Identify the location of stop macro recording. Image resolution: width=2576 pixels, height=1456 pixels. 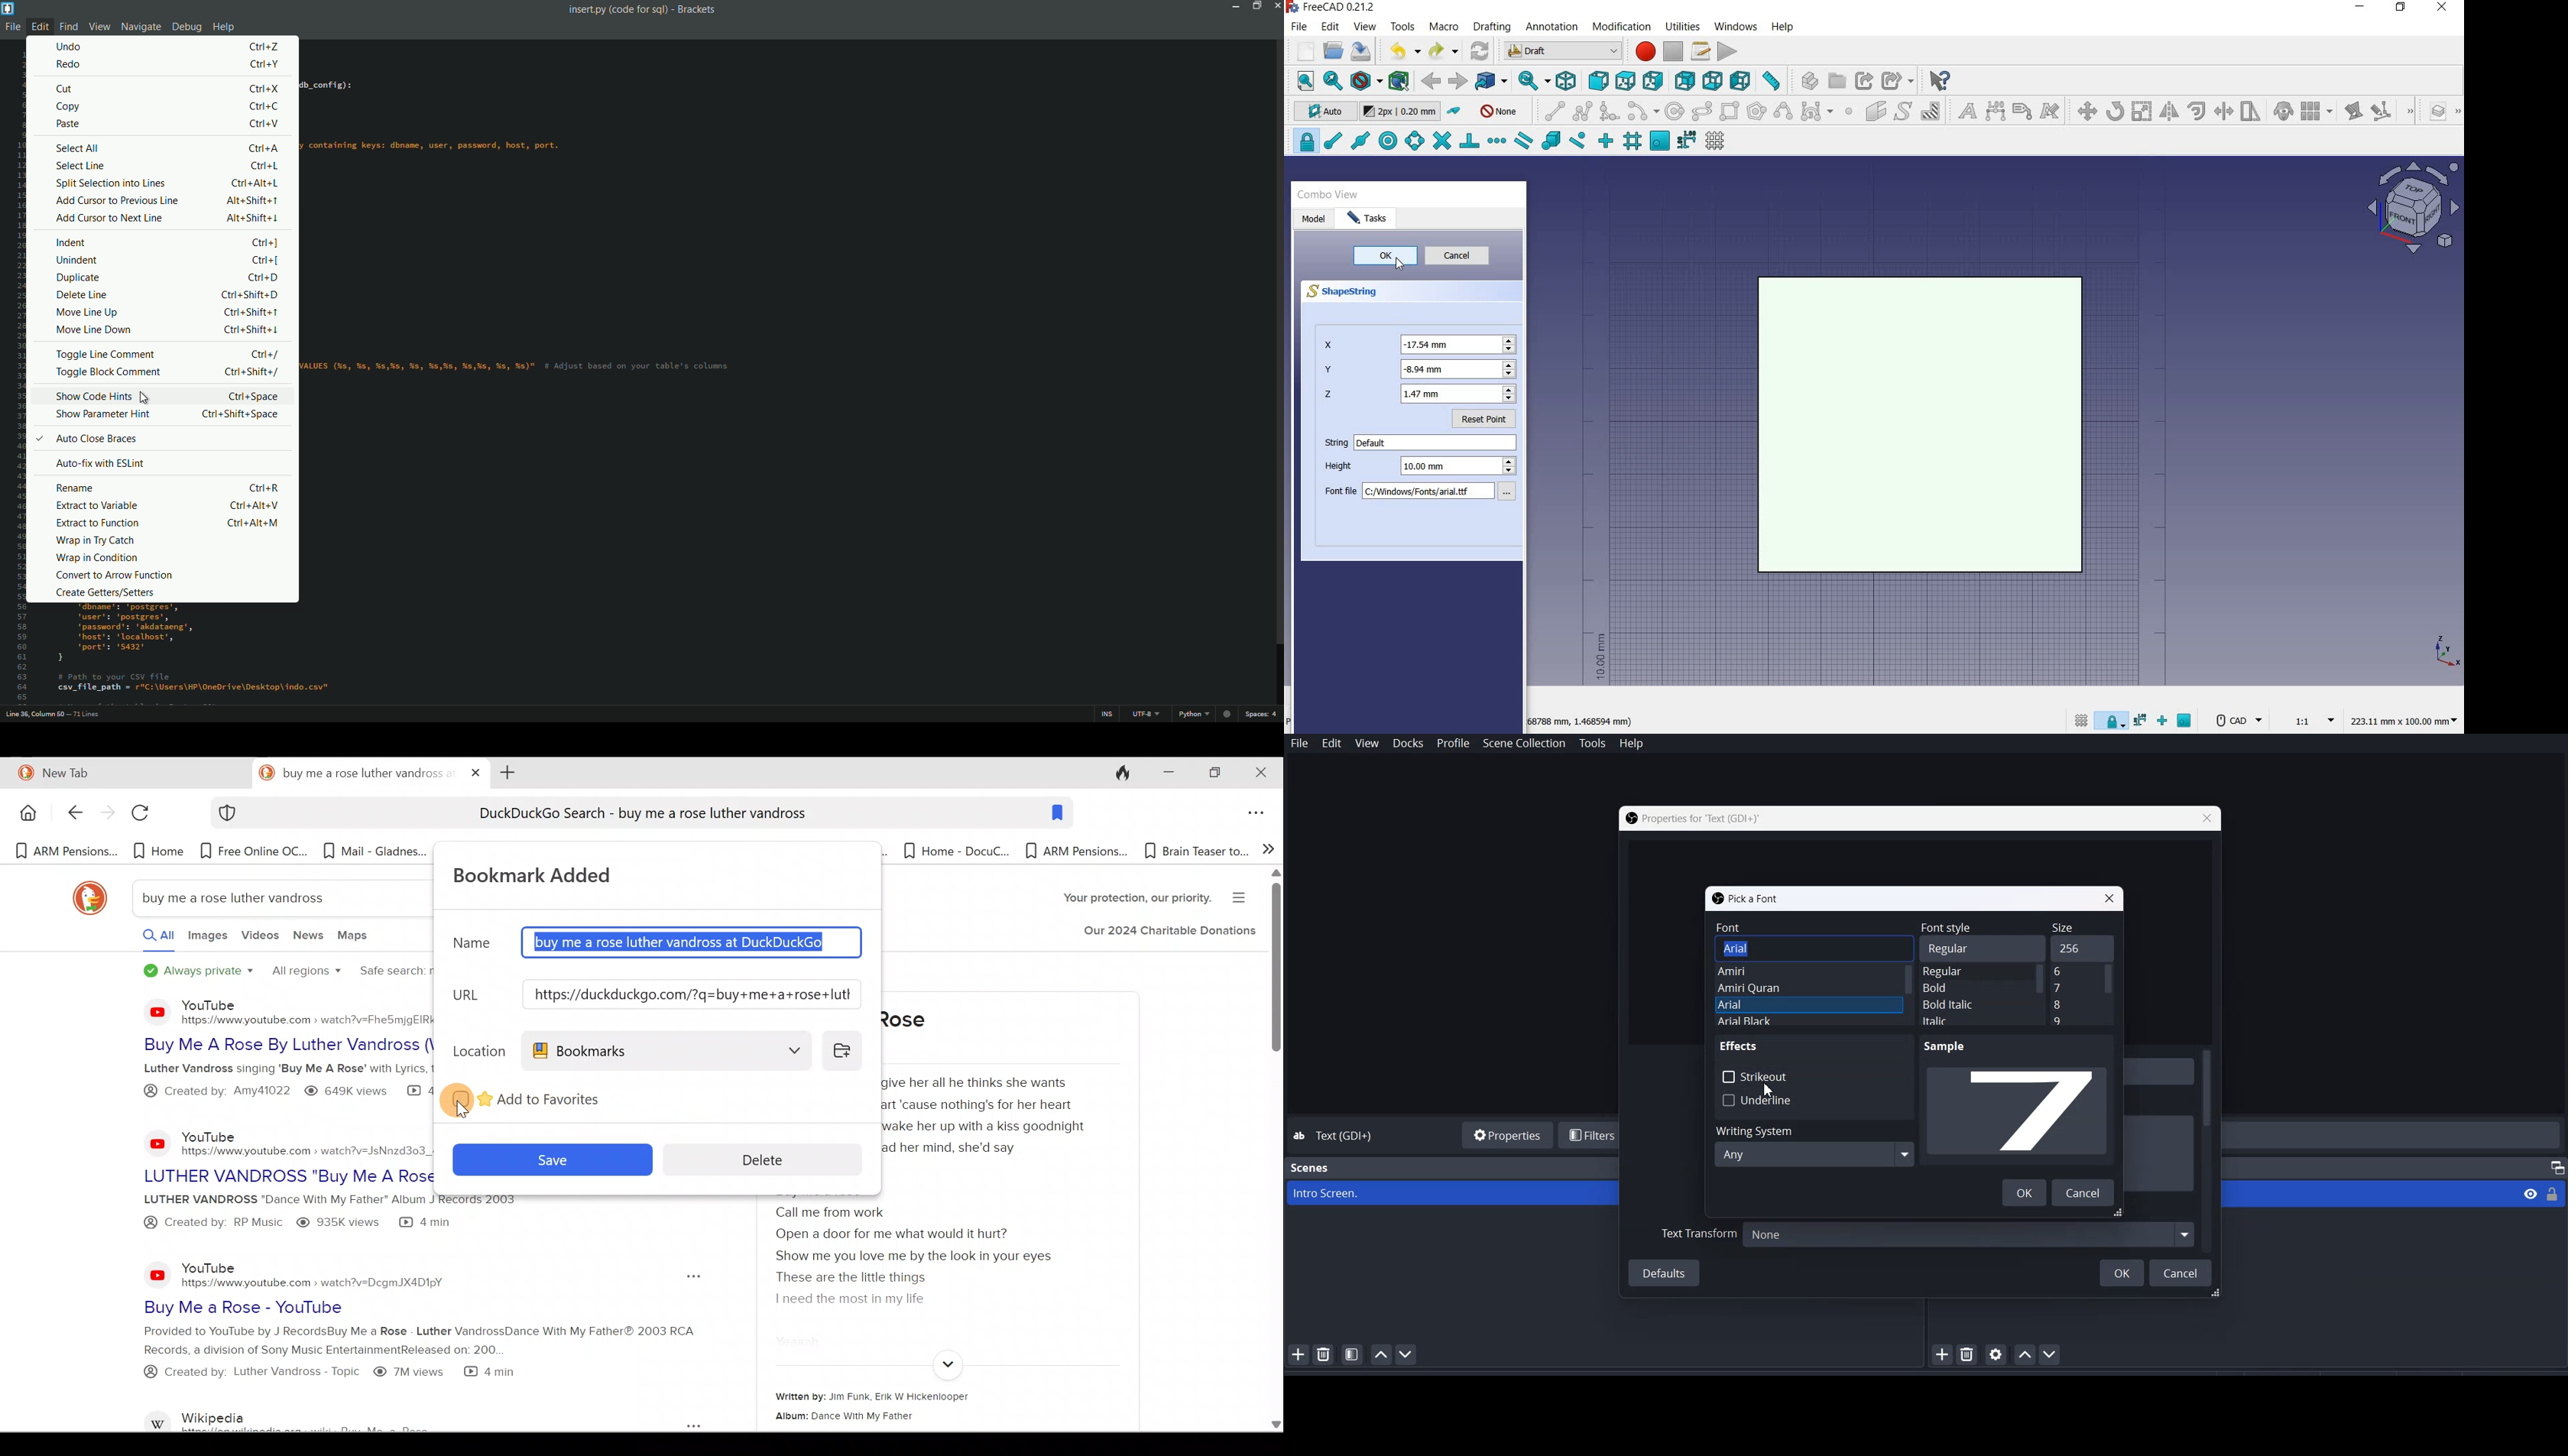
(1674, 51).